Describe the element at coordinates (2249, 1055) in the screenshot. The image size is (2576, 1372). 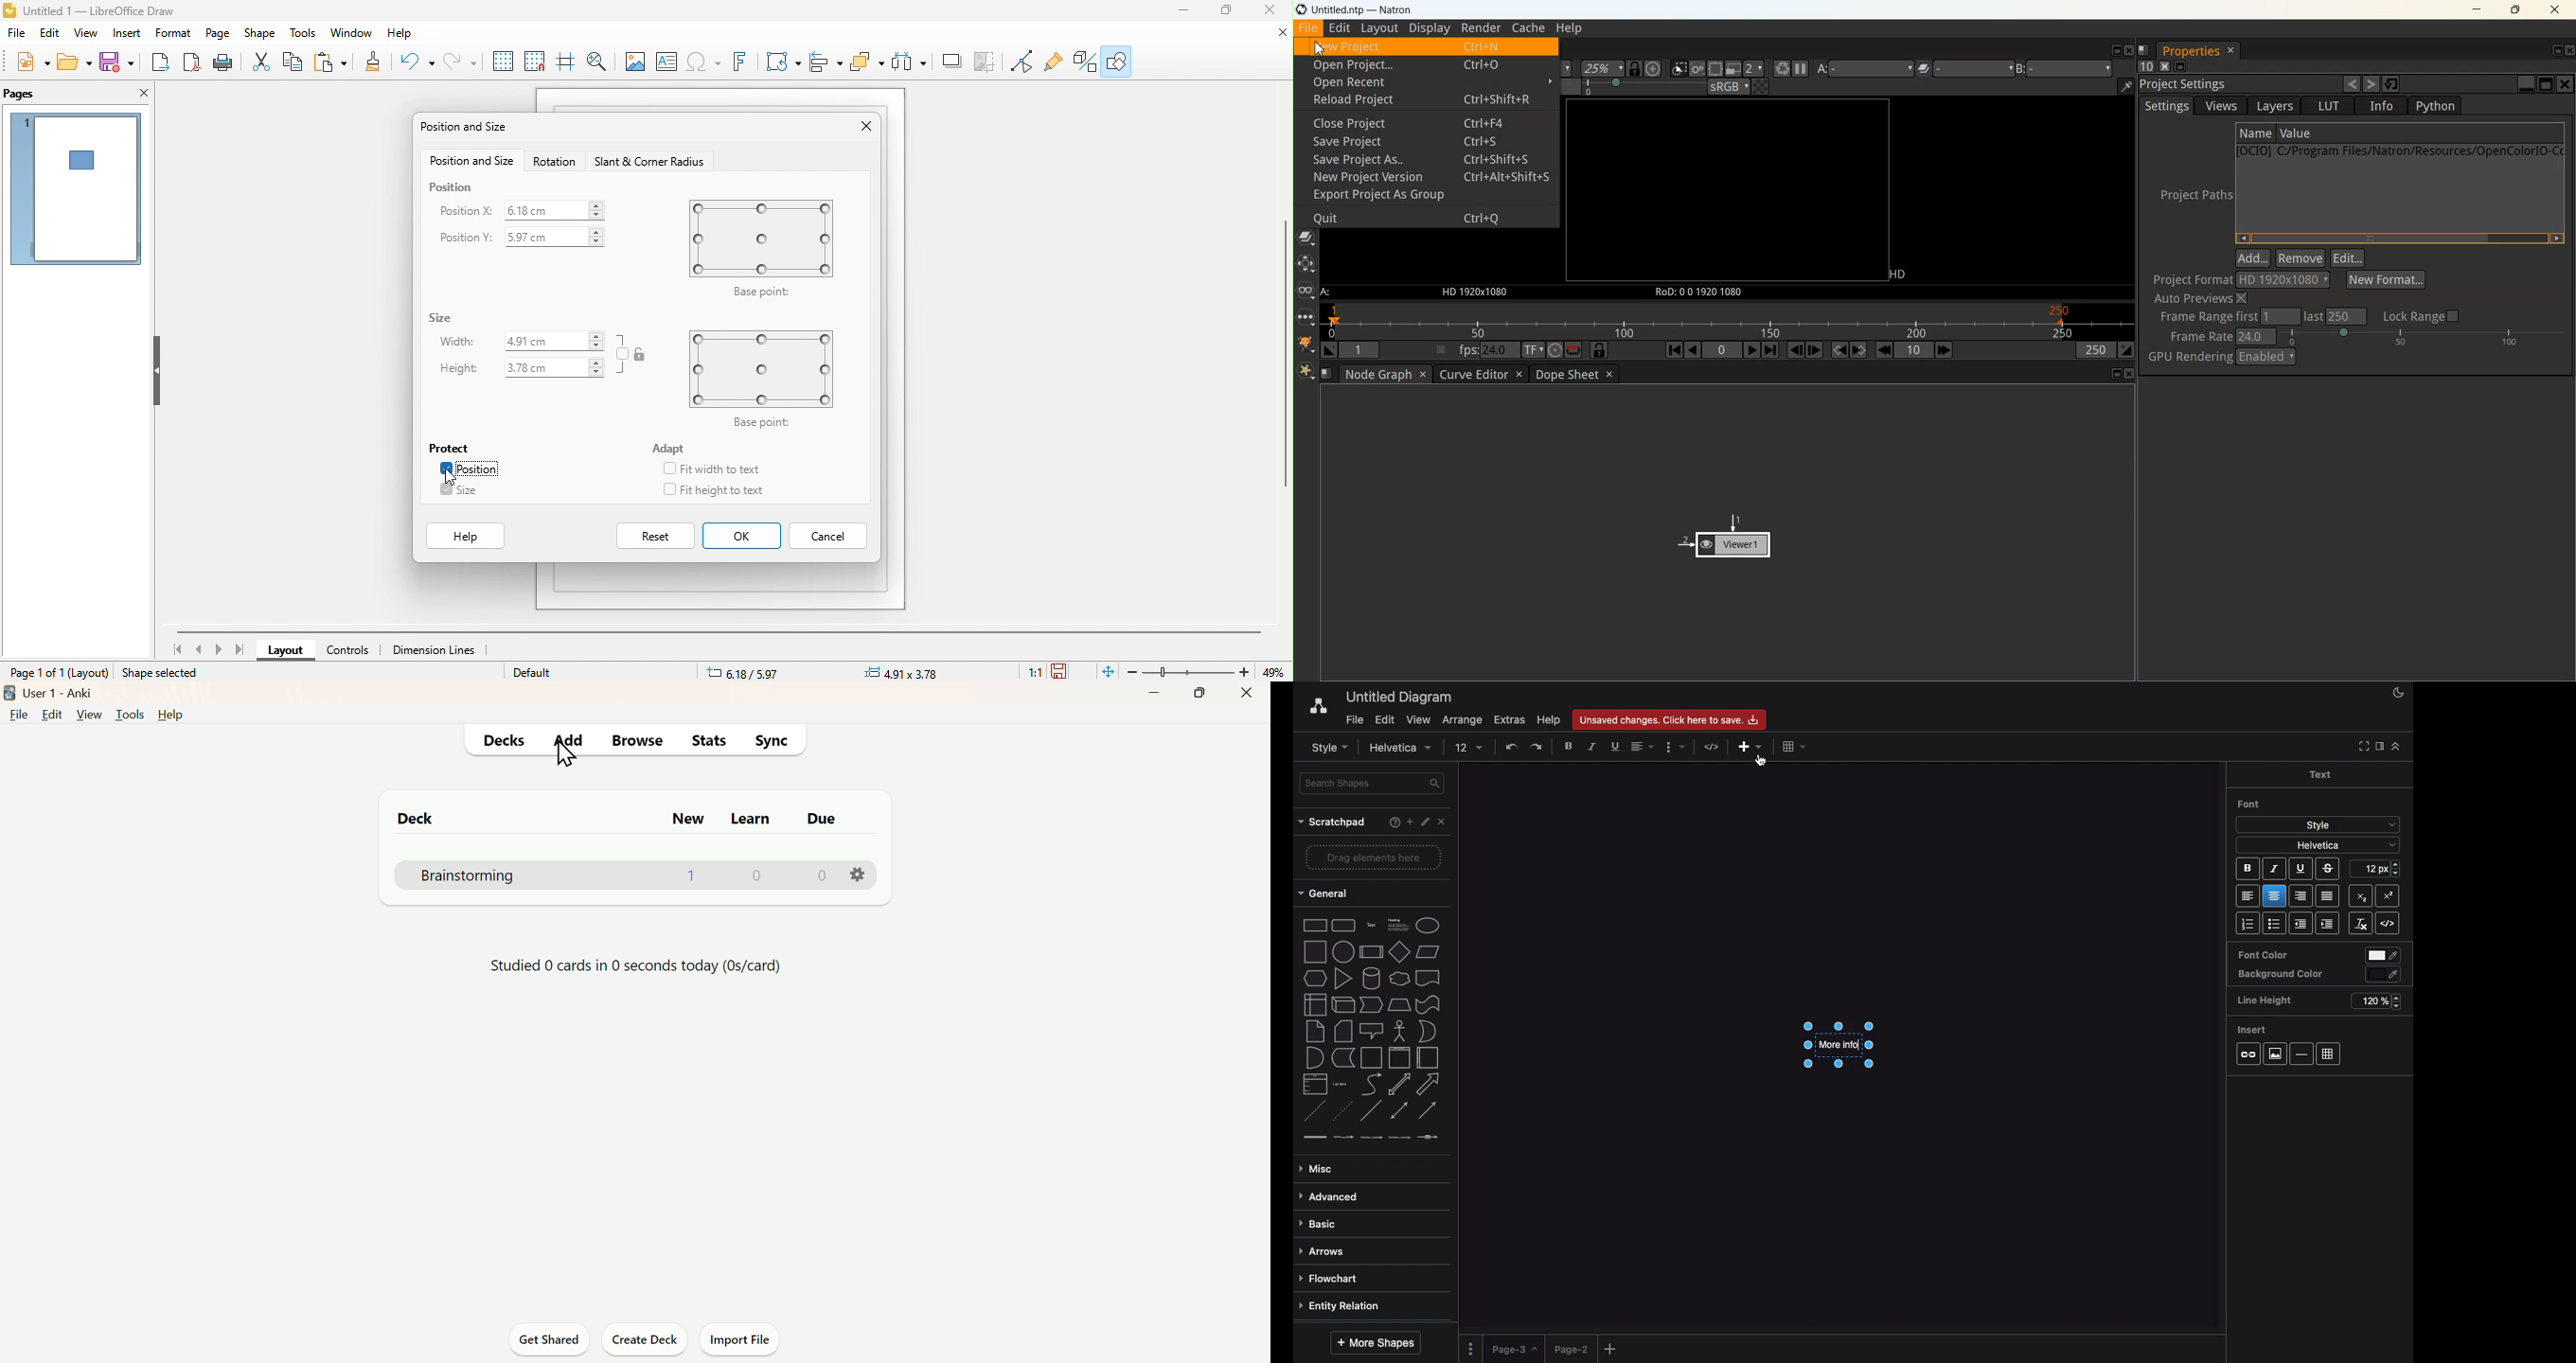
I see `Link` at that location.